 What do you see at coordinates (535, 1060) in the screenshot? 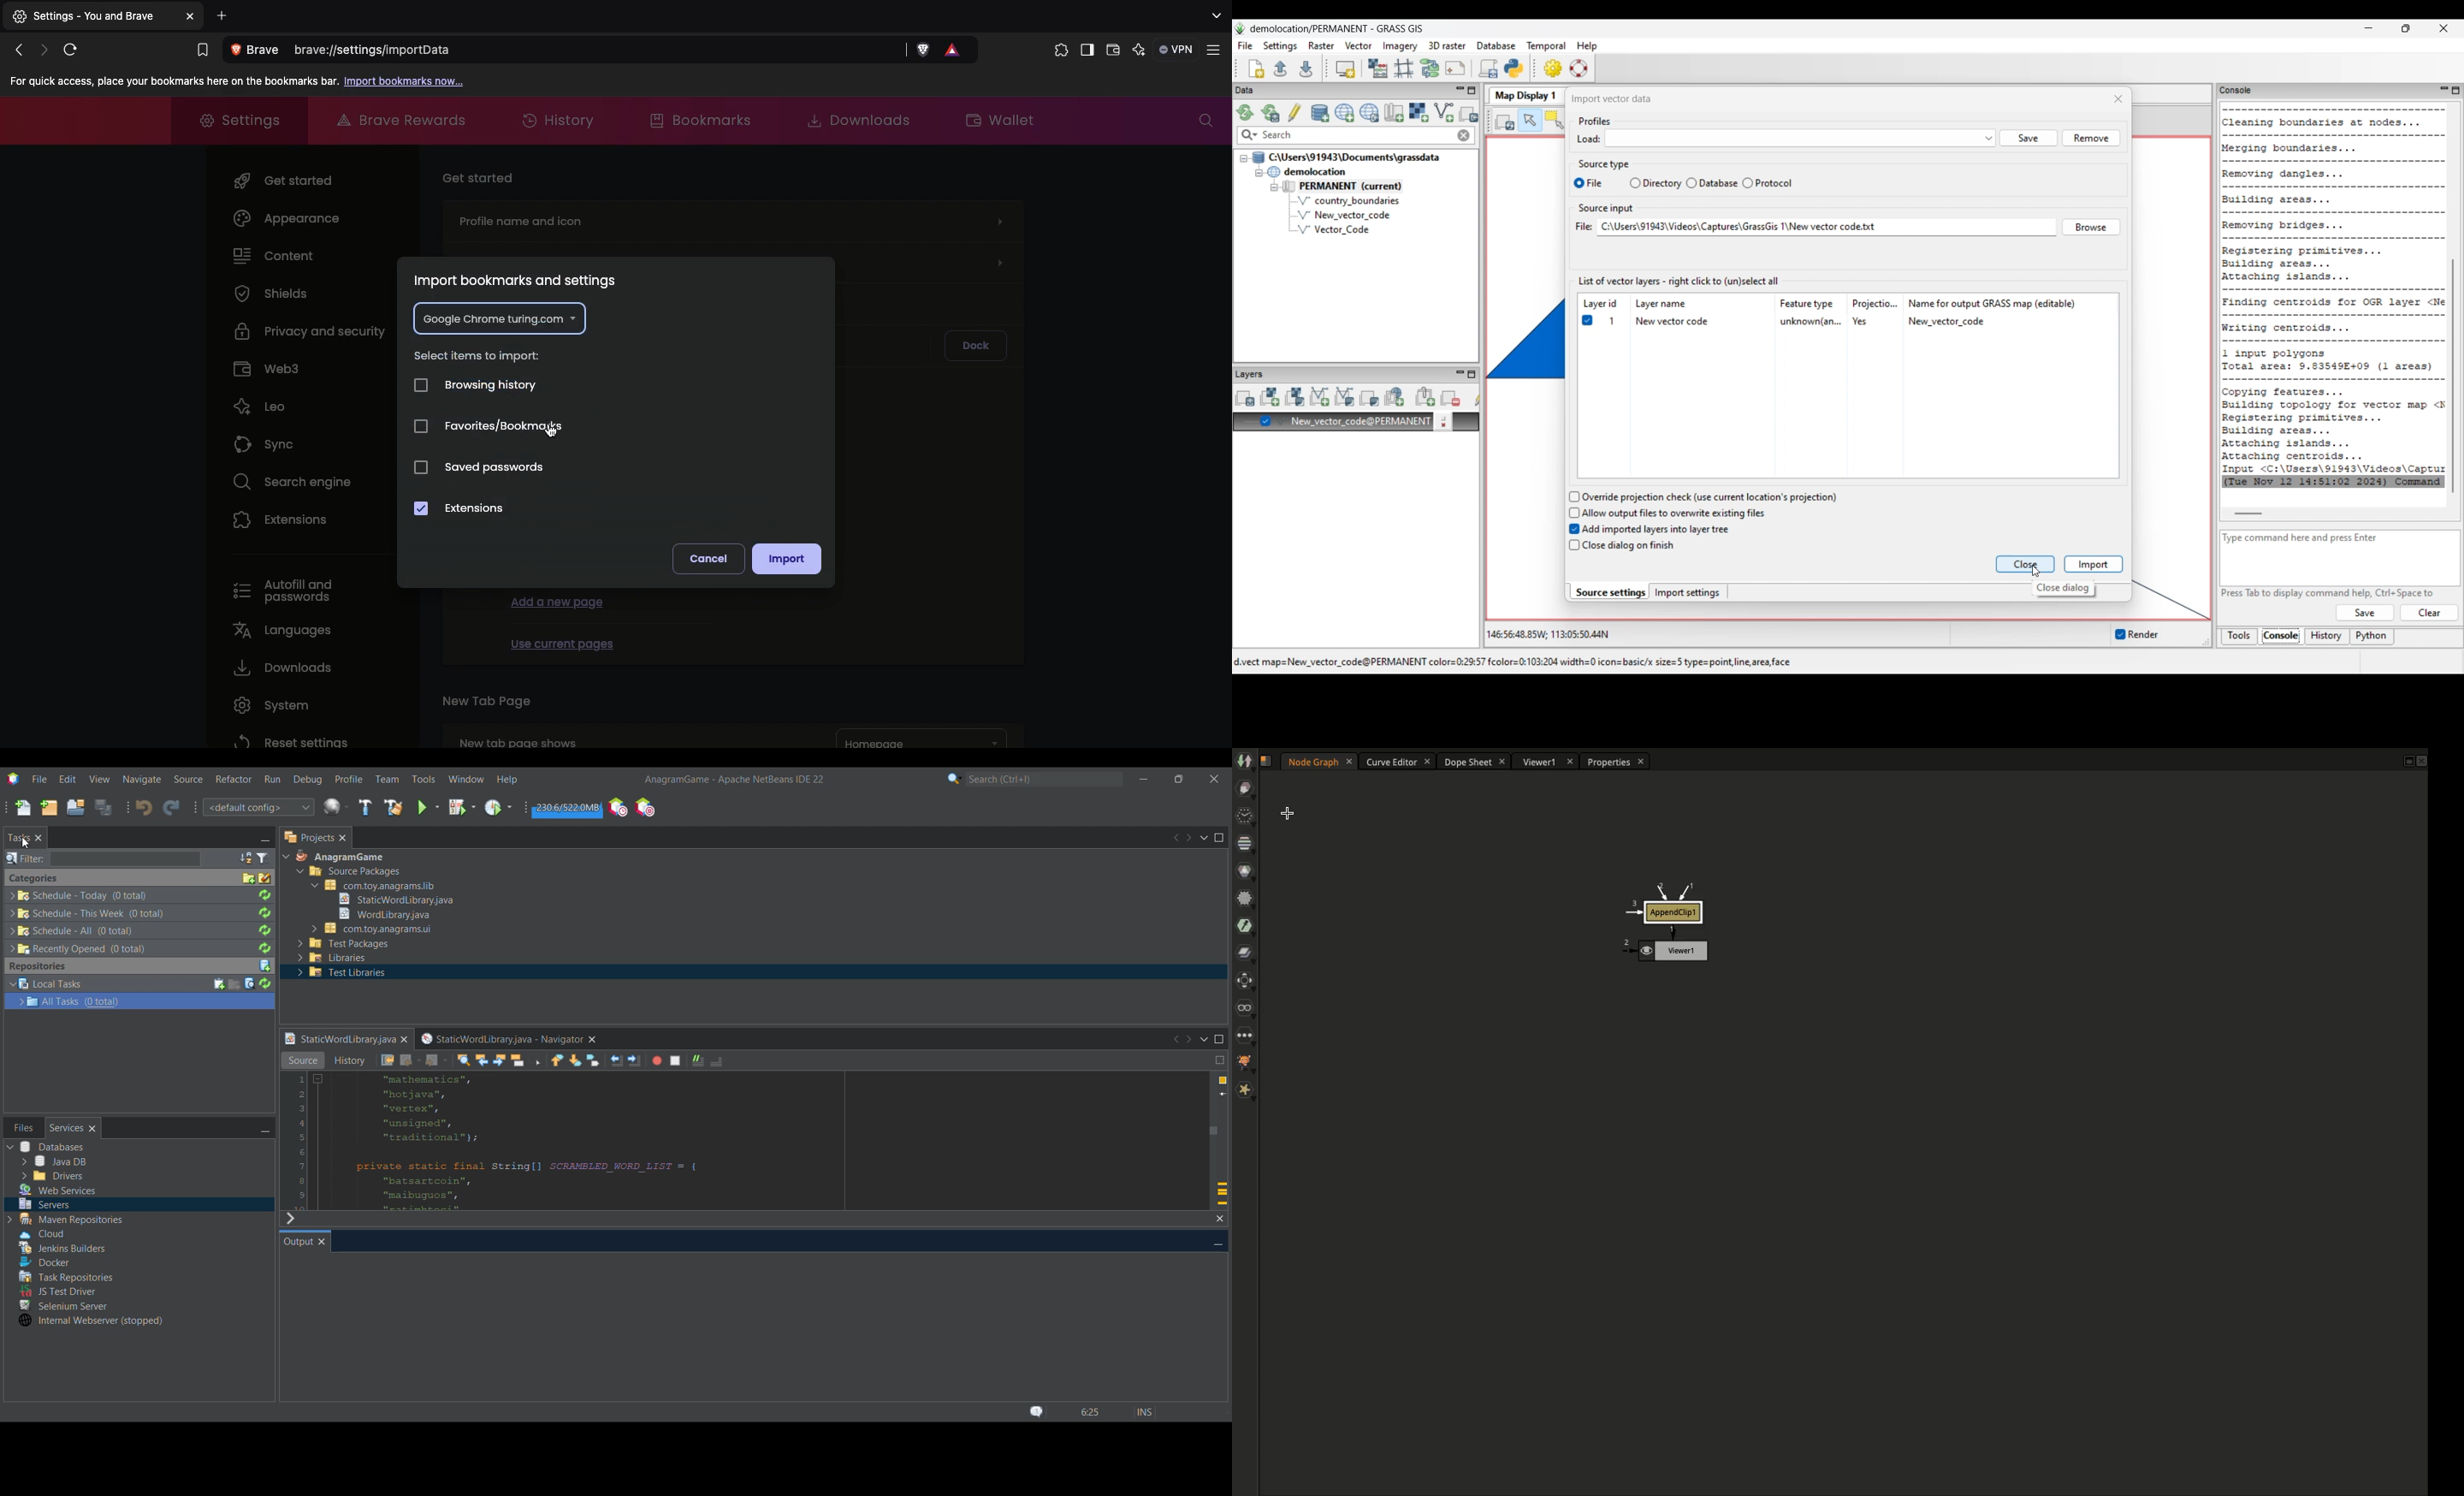
I see `Toggle rectangular selection` at bounding box center [535, 1060].